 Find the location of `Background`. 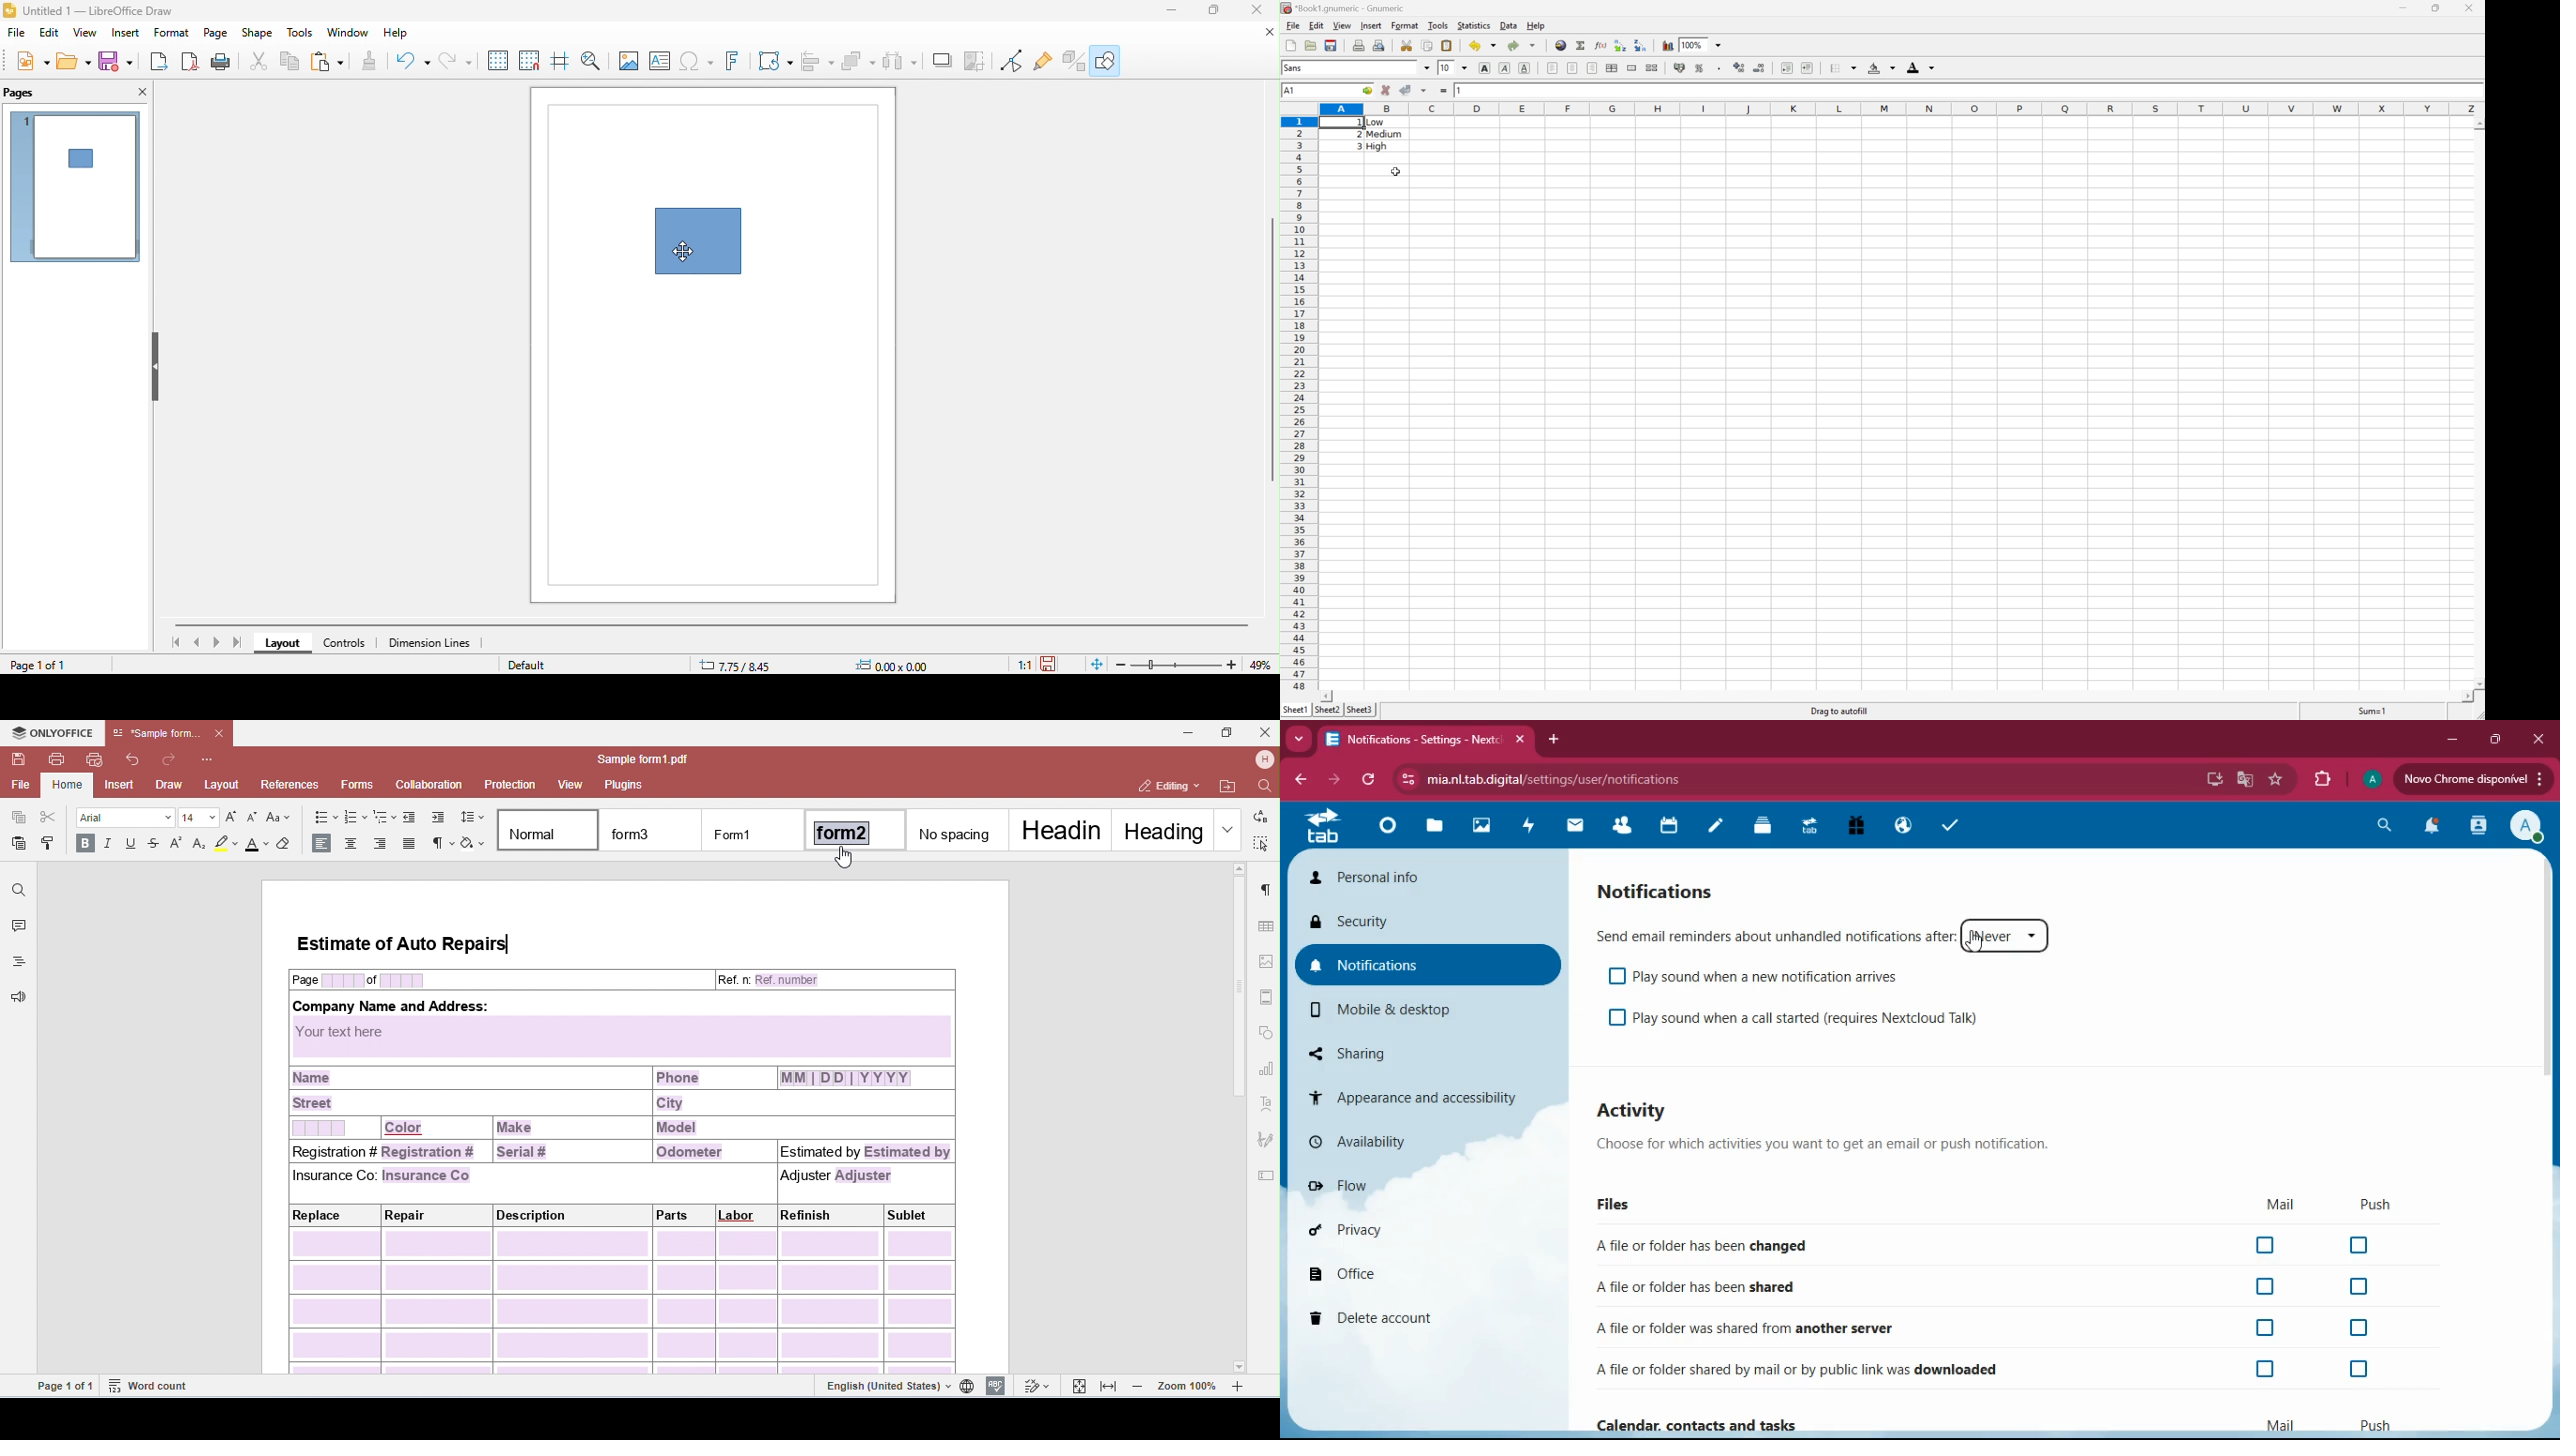

Background is located at coordinates (1881, 67).